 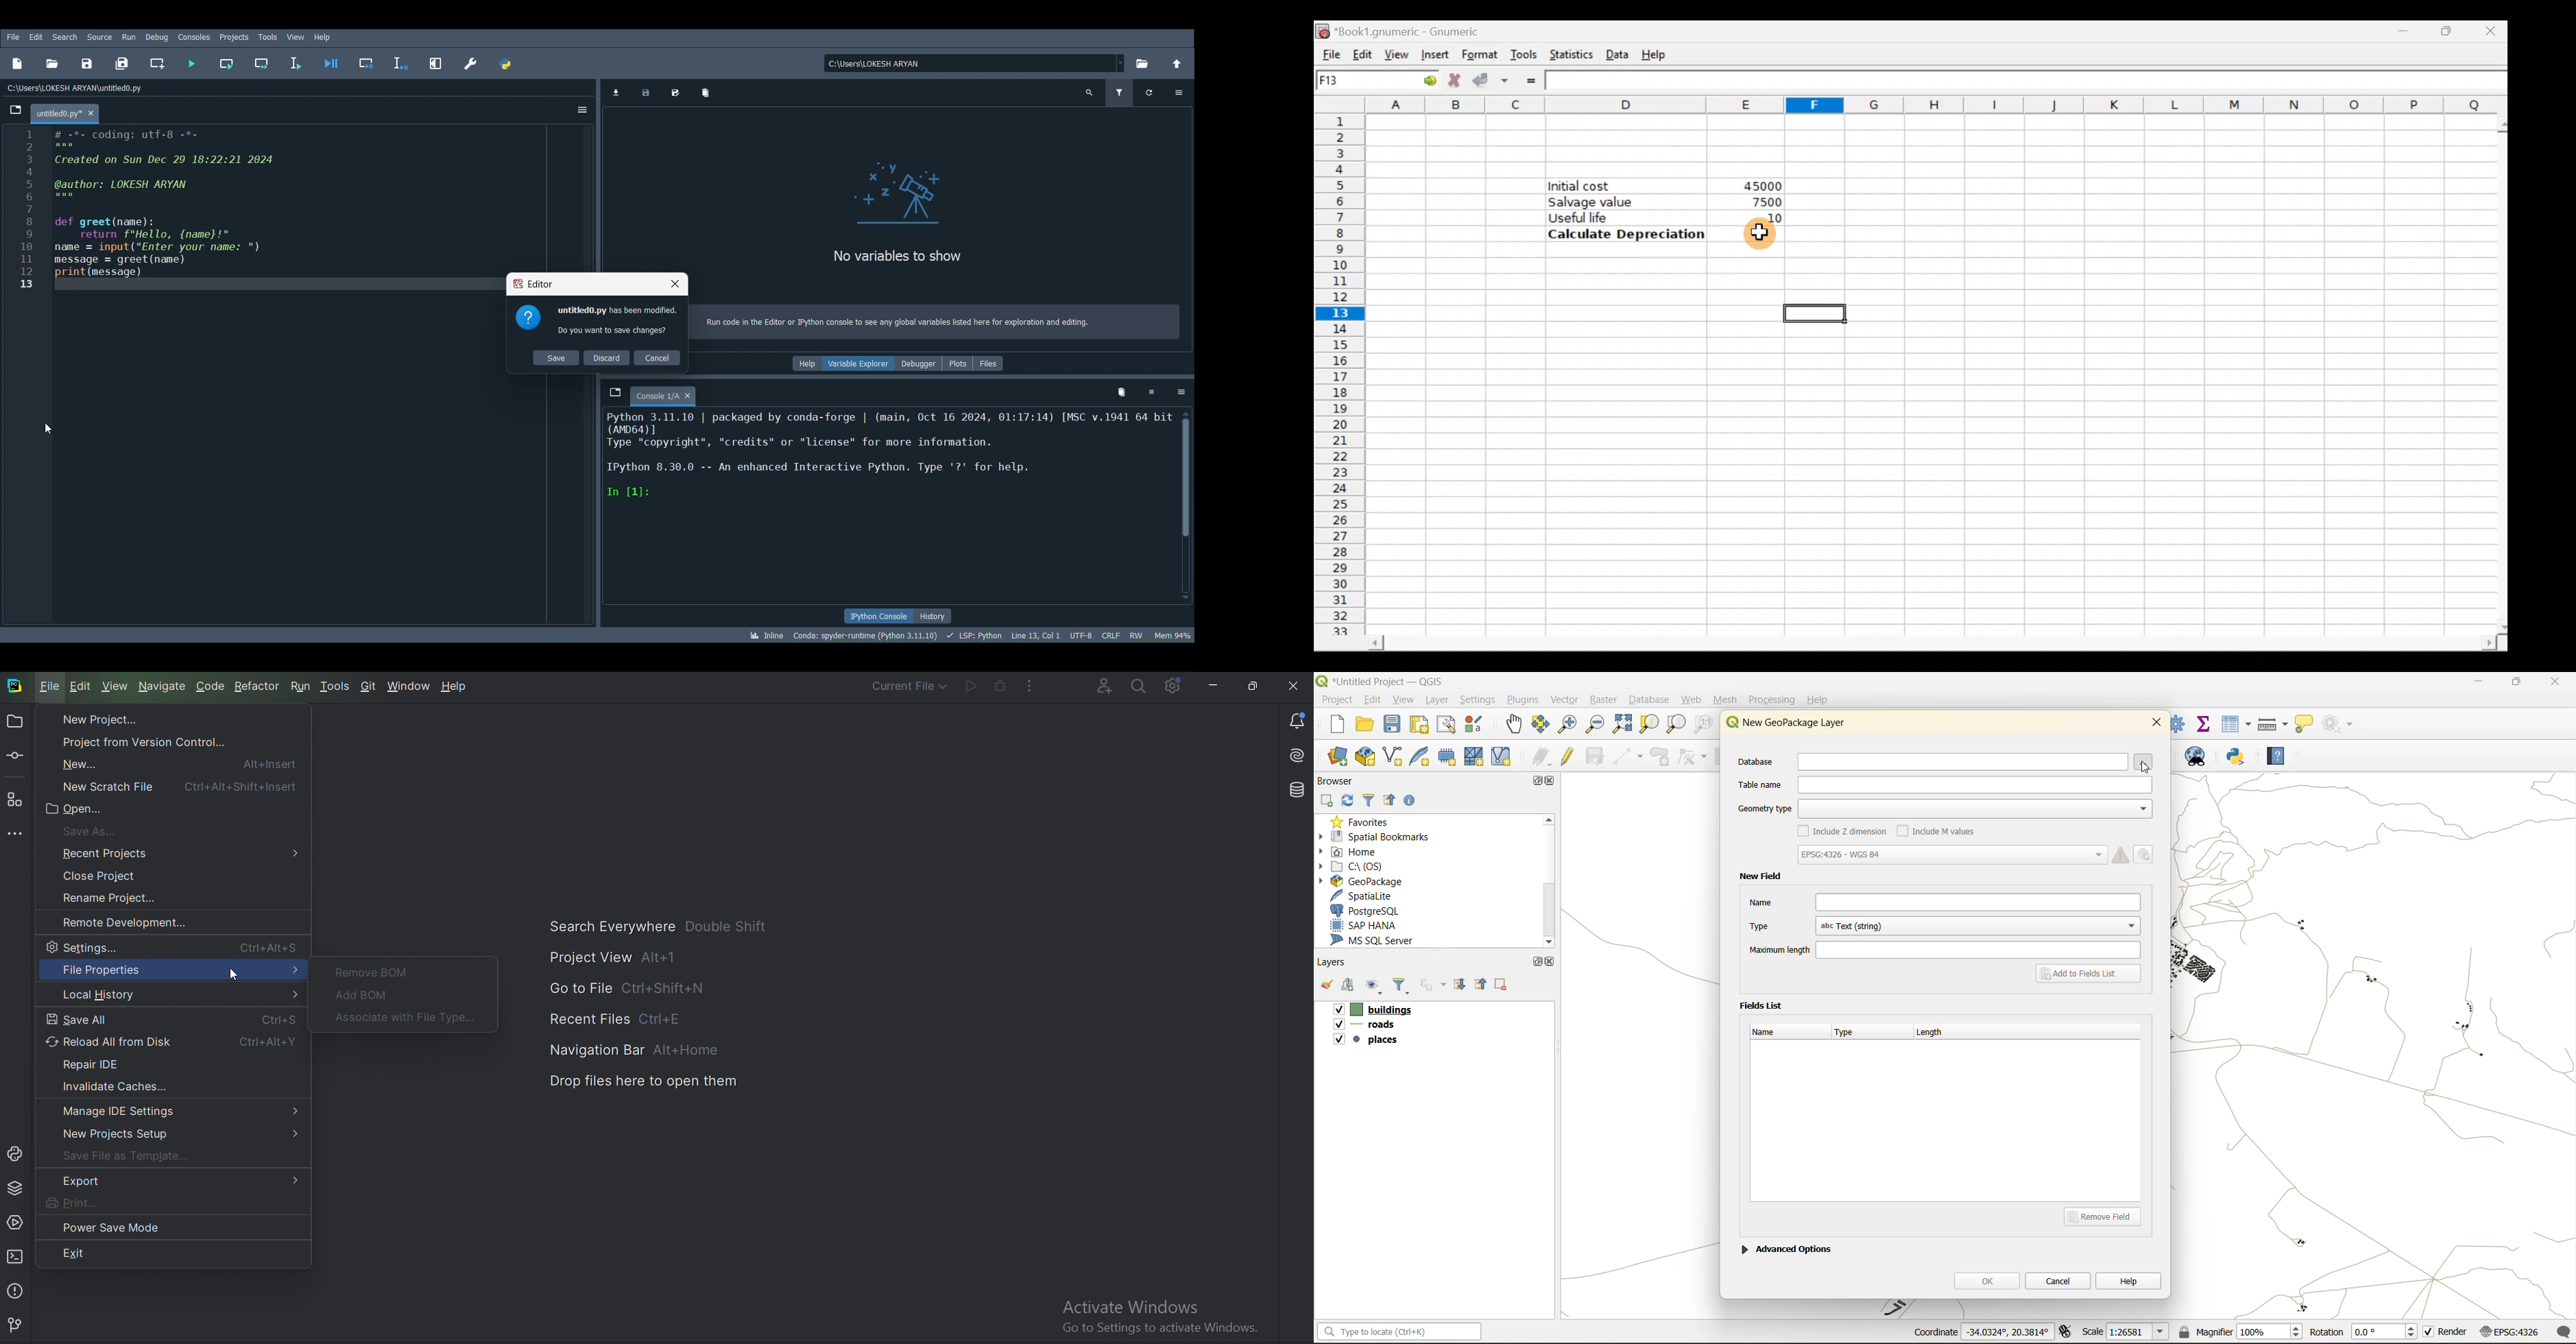 I want to click on Run current cell and go to the next one (Shift + Return), so click(x=265, y=63).